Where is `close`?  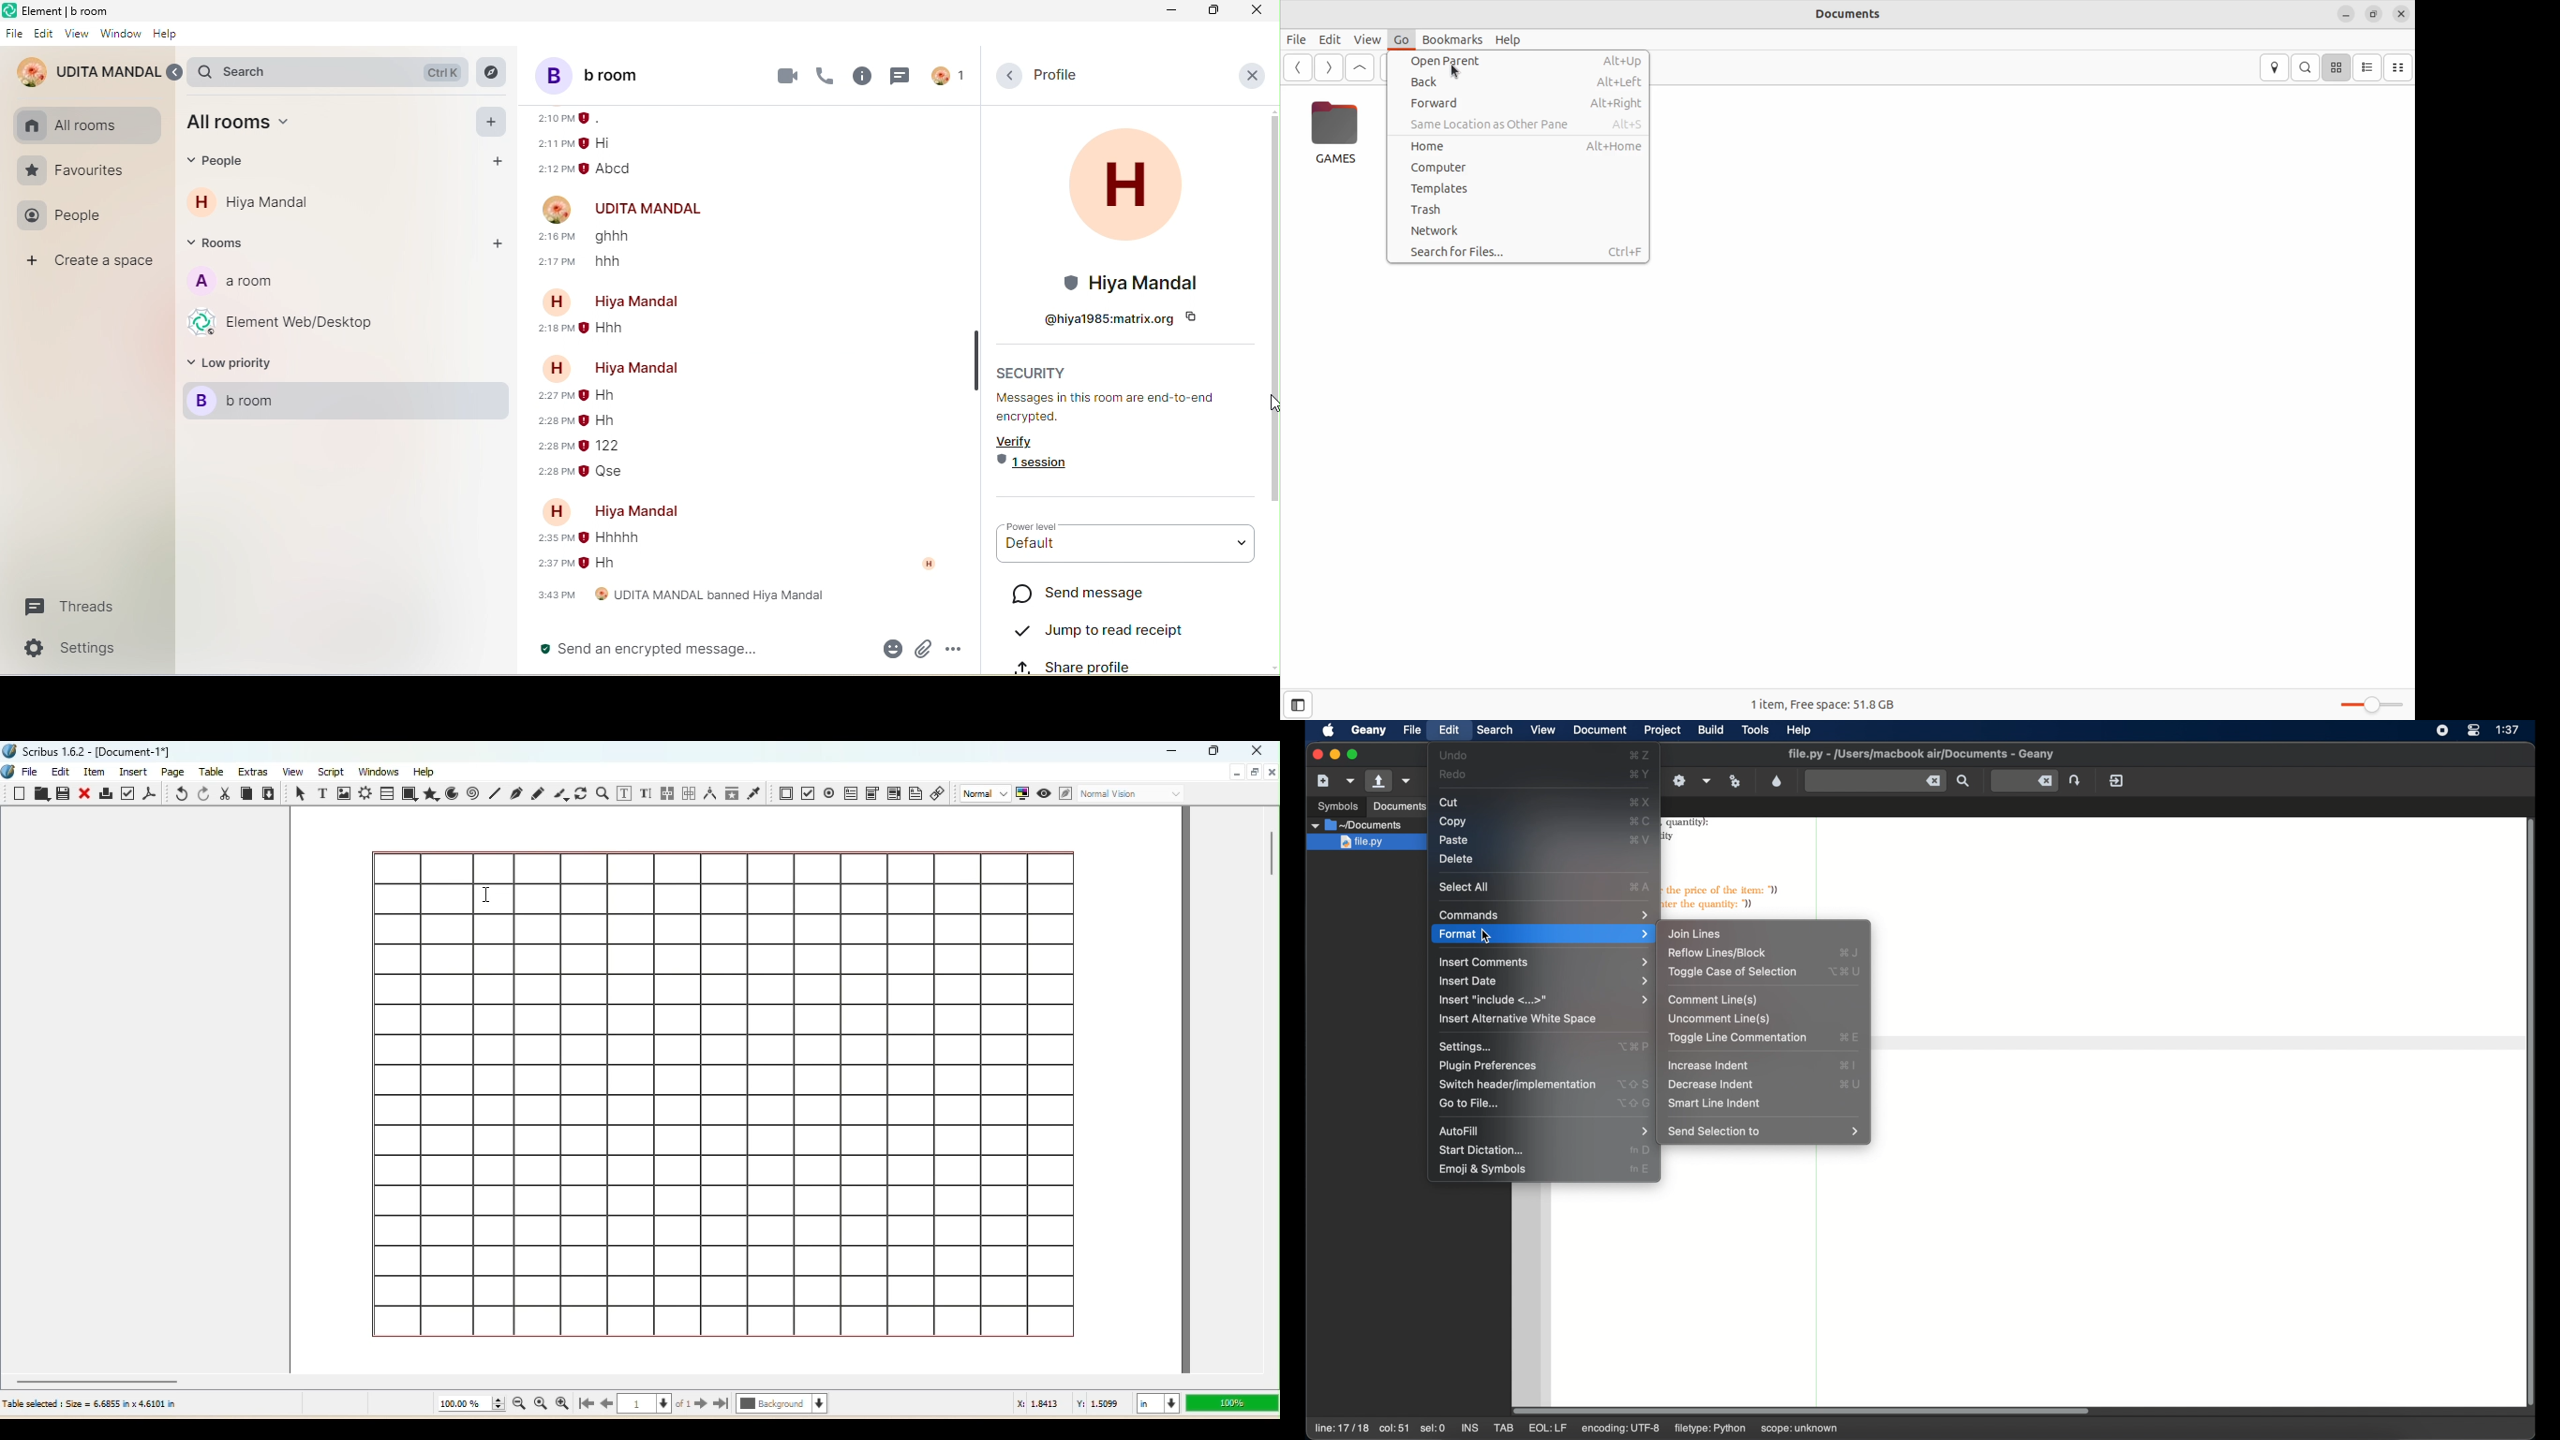
close is located at coordinates (1252, 74).